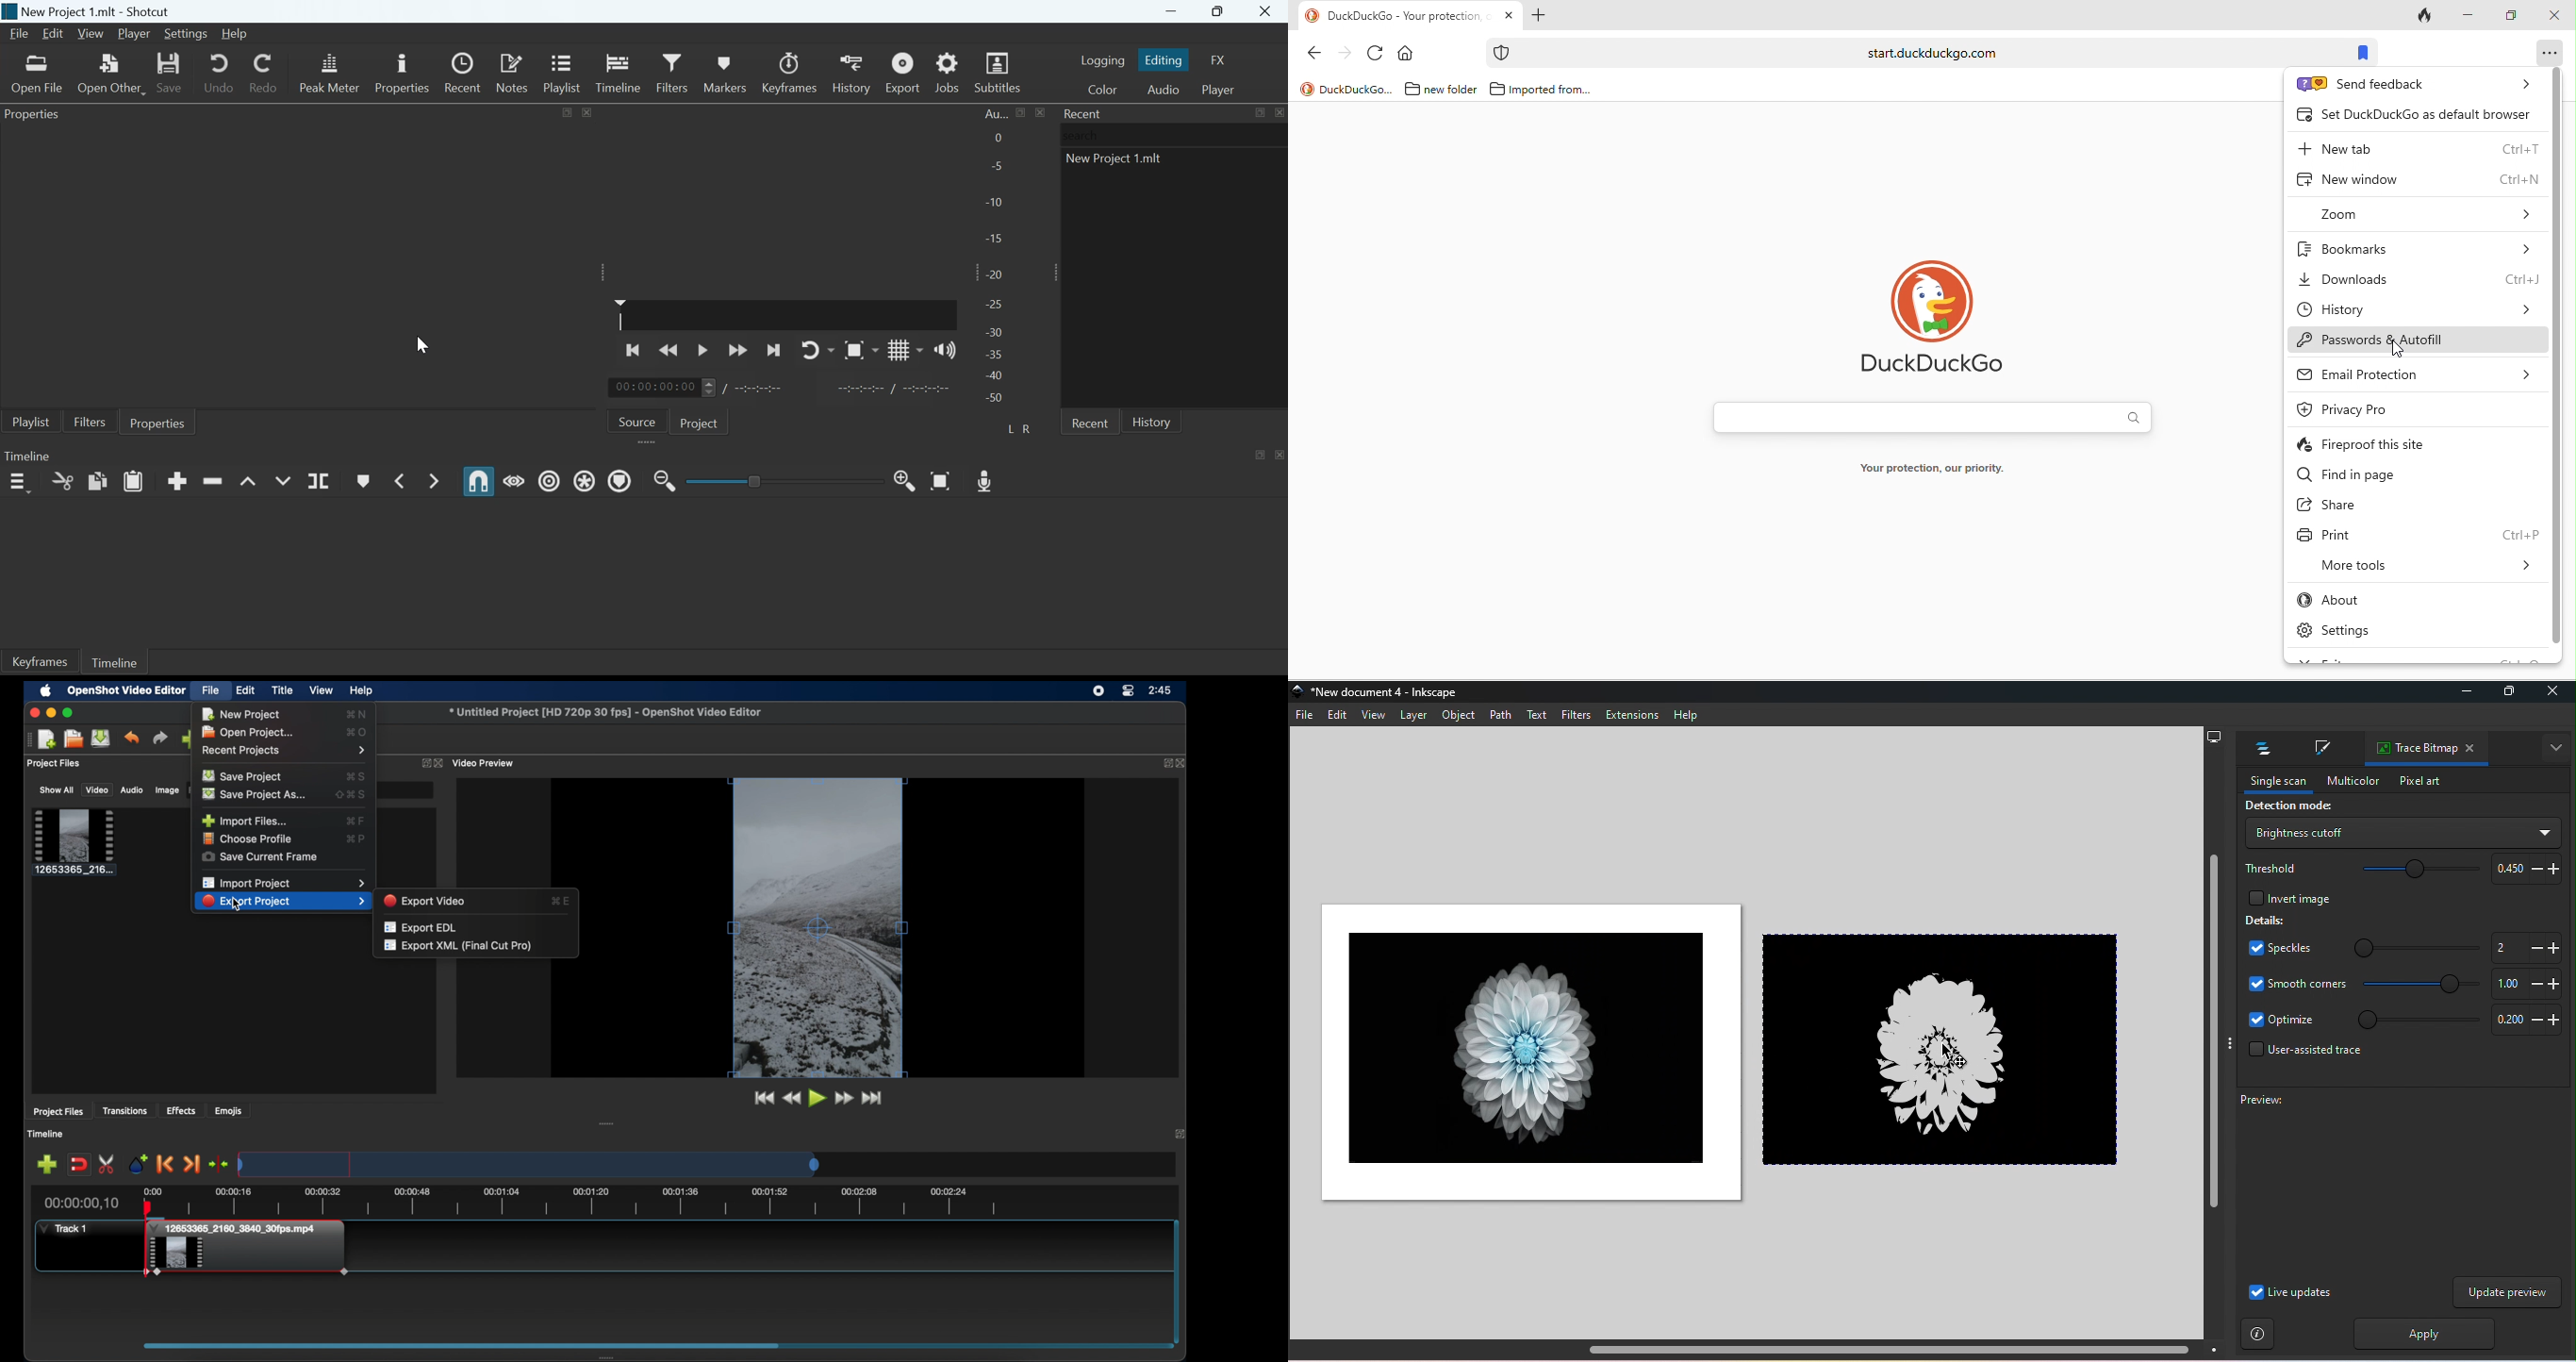 Image resolution: width=2576 pixels, height=1372 pixels. Describe the element at coordinates (1084, 114) in the screenshot. I see `Recent` at that location.